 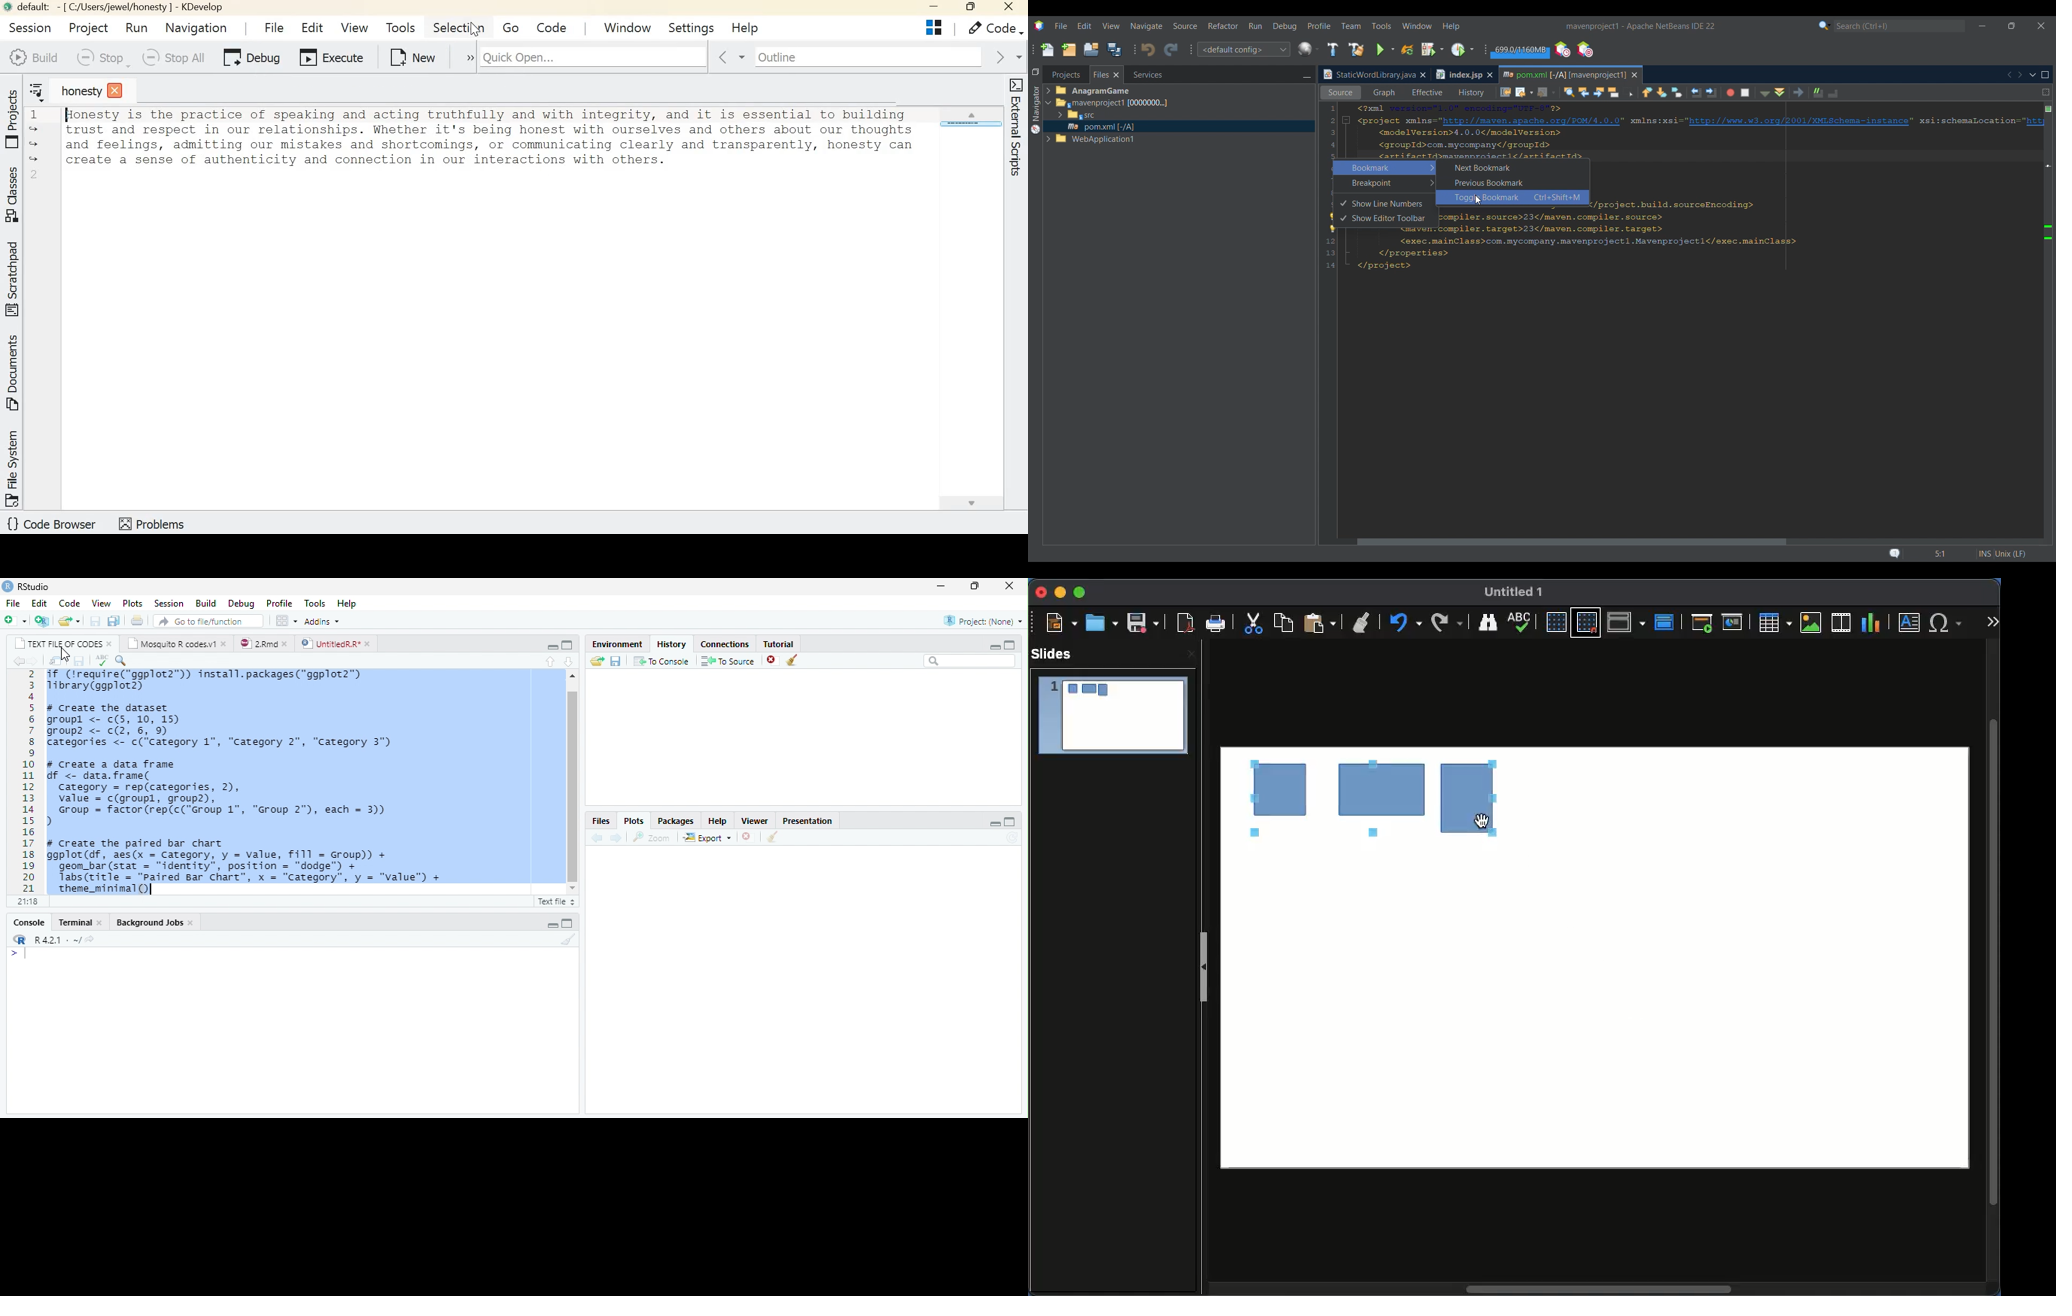 What do you see at coordinates (660, 661) in the screenshot?
I see `to console : send the selected commands to the R console` at bounding box center [660, 661].